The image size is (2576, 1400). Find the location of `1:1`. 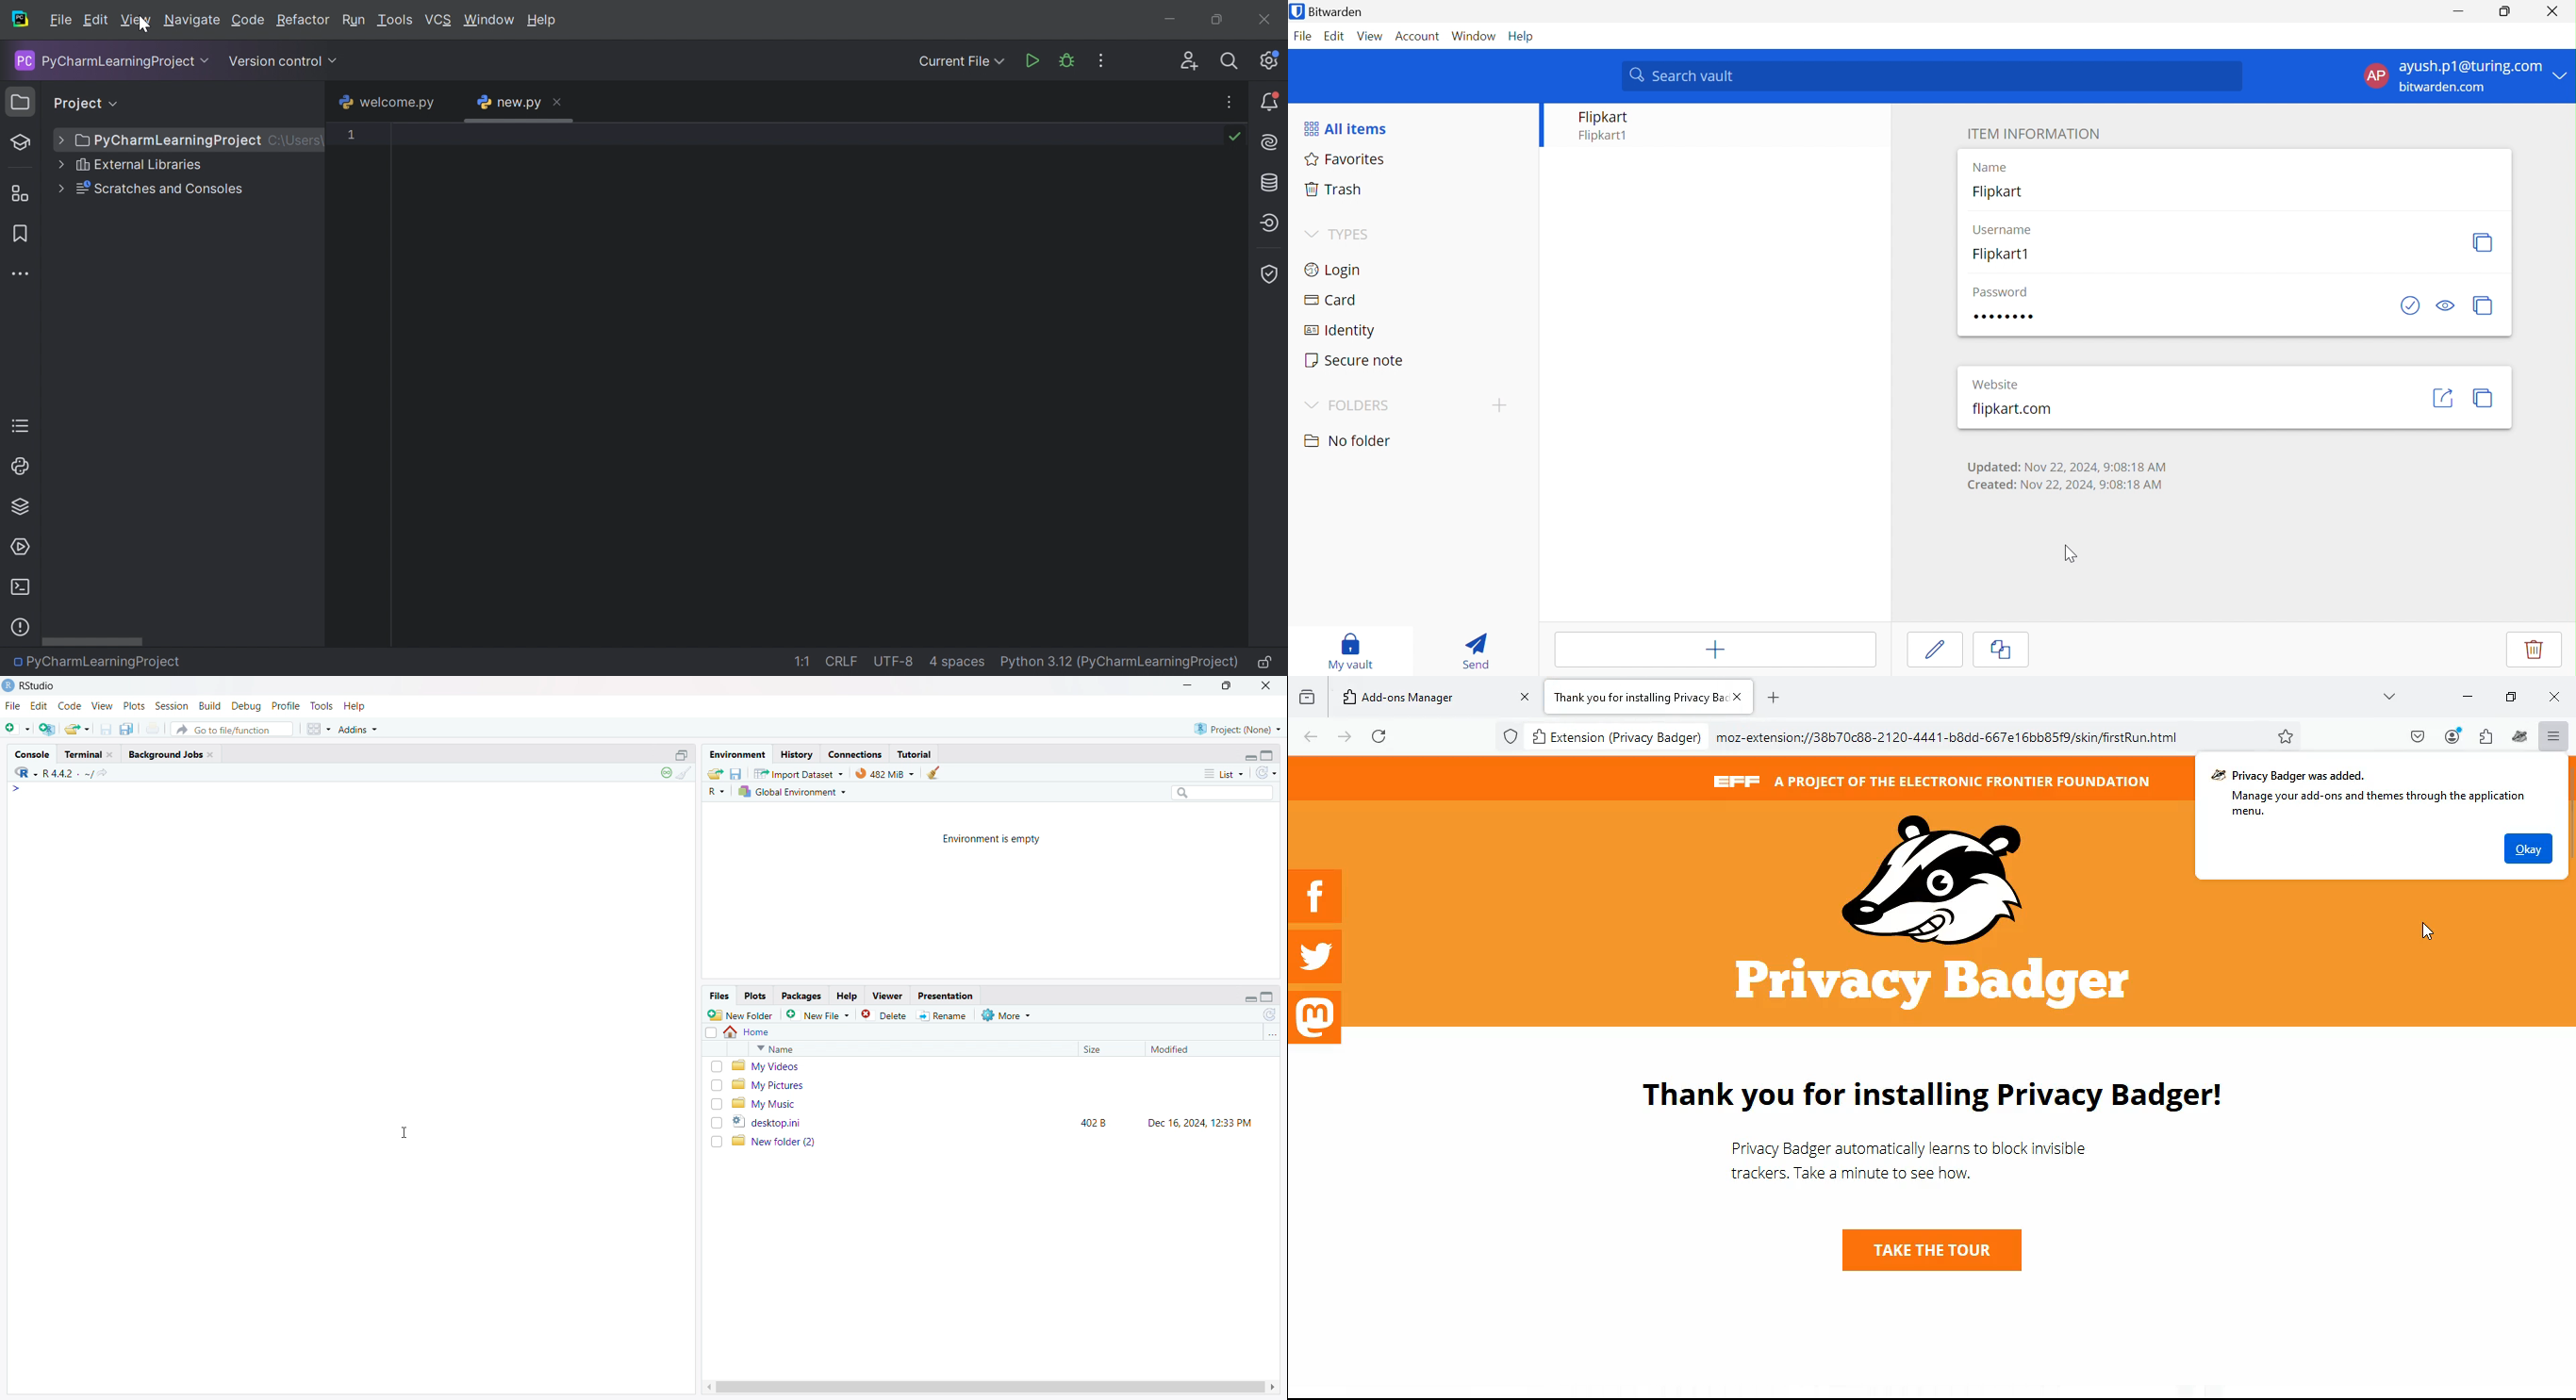

1:1 is located at coordinates (800, 662).